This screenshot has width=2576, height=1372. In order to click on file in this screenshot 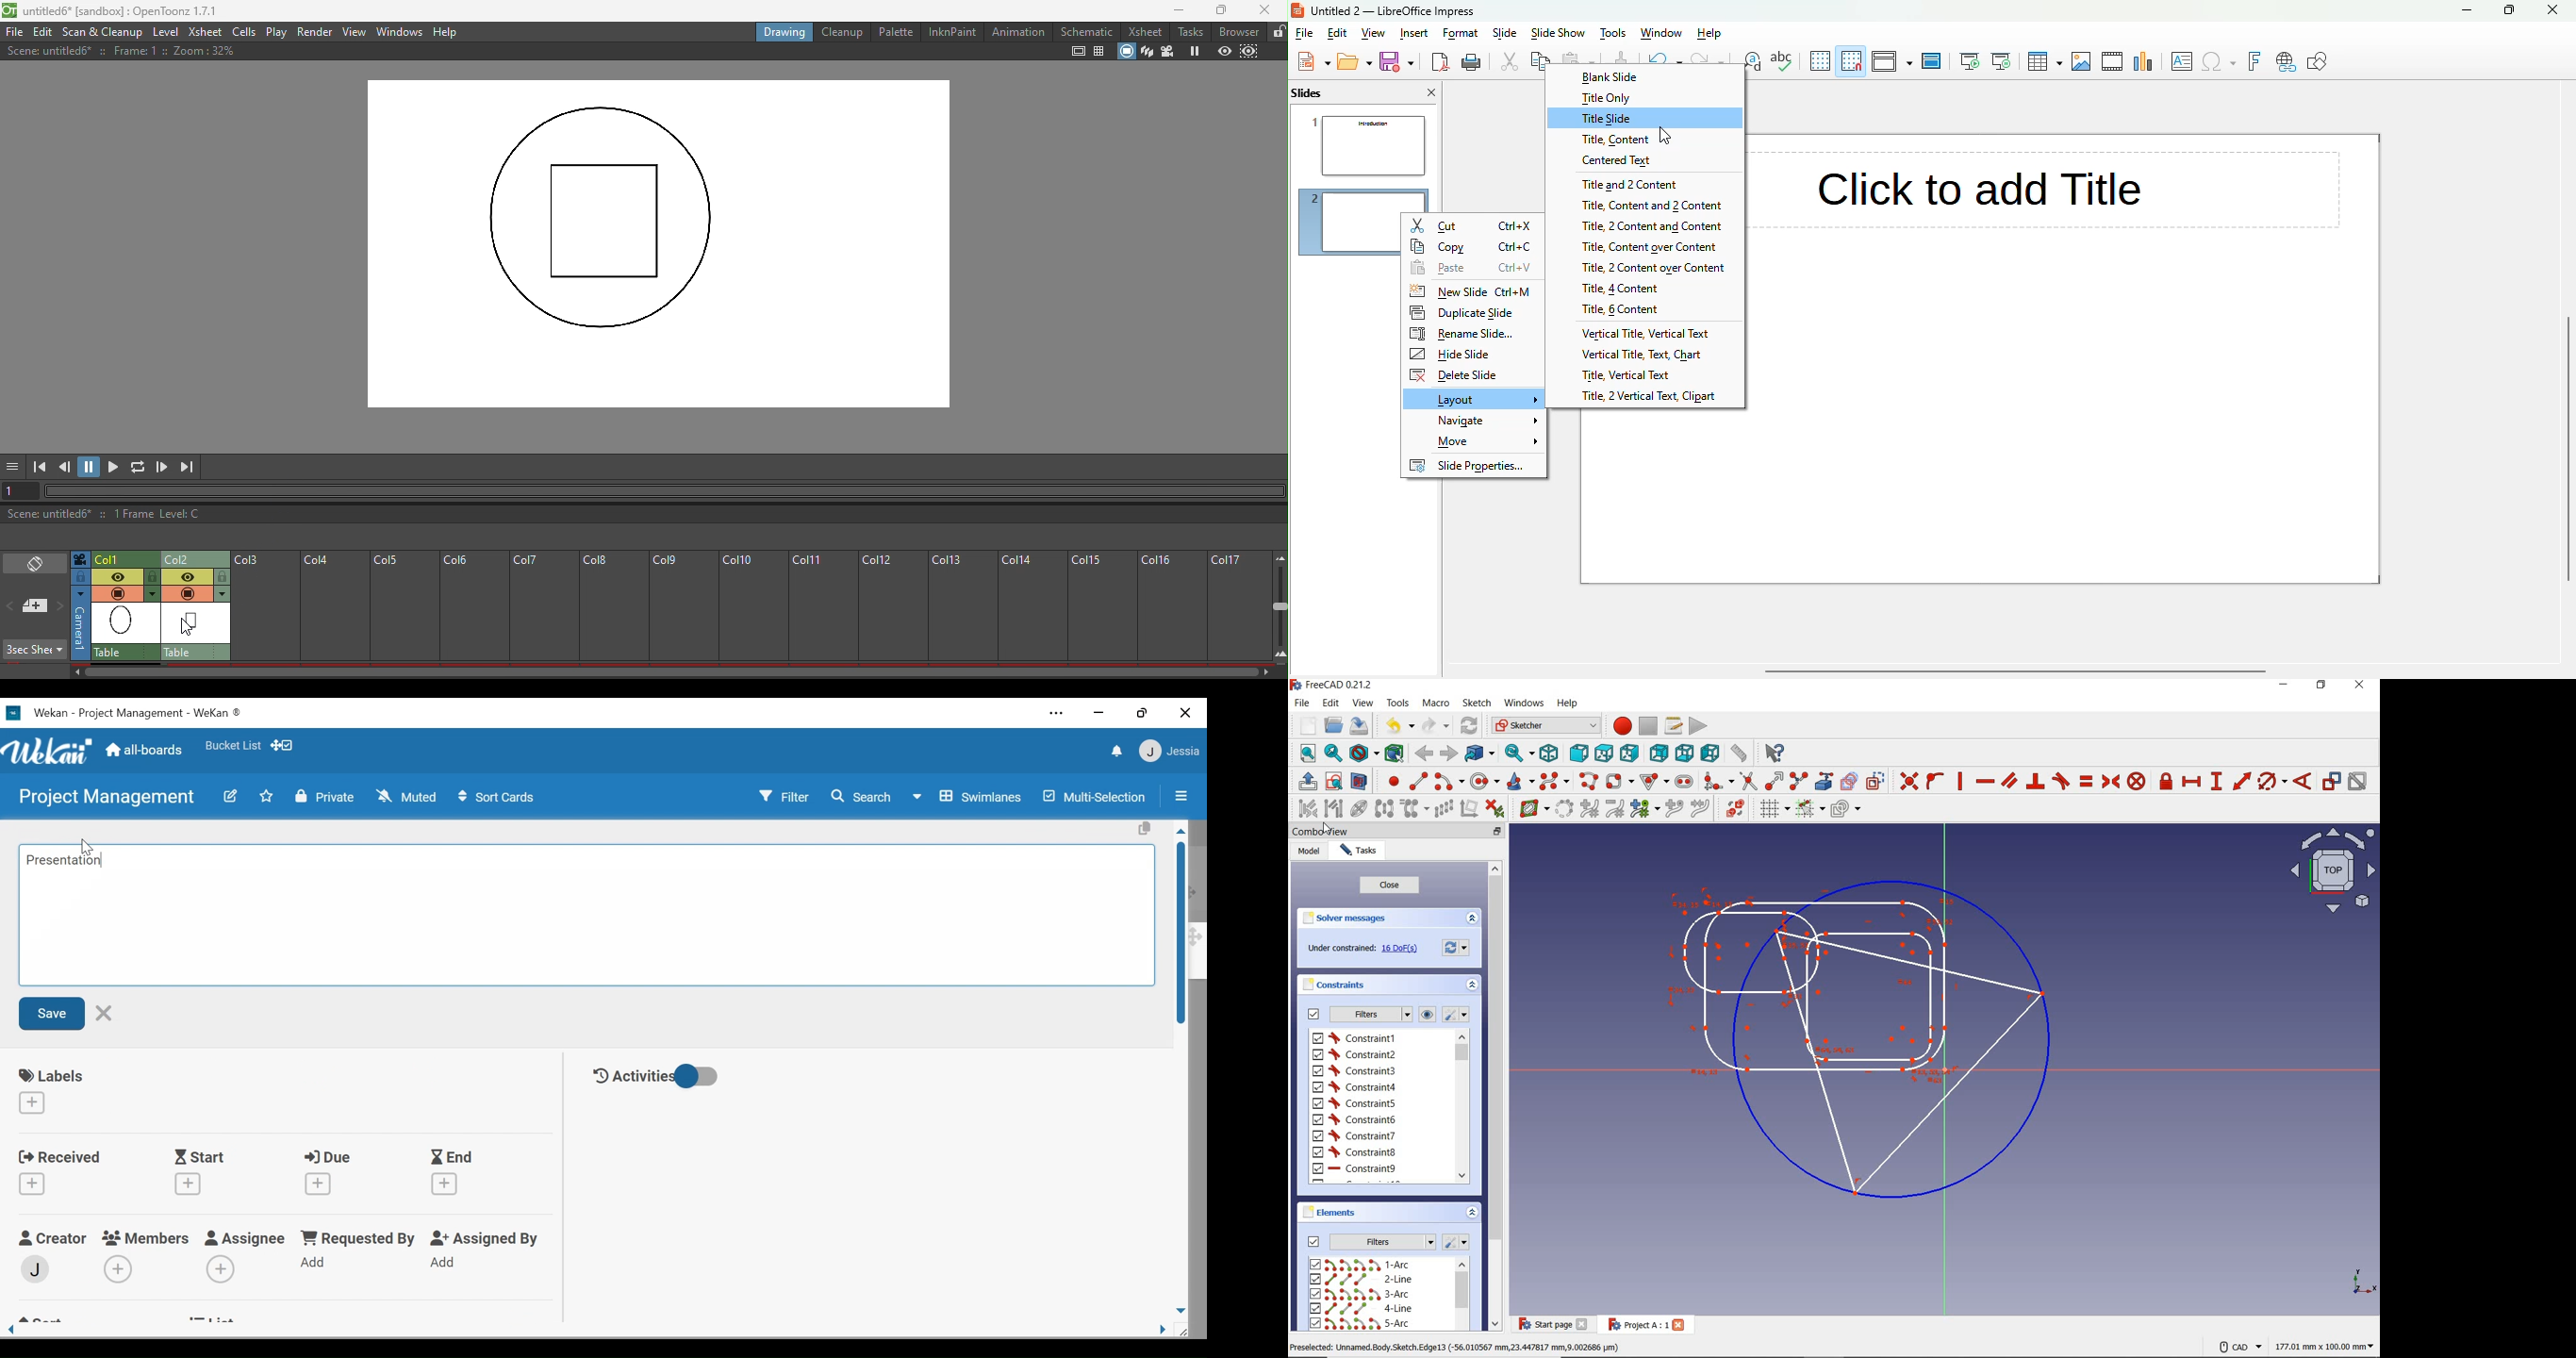, I will do `click(1304, 703)`.